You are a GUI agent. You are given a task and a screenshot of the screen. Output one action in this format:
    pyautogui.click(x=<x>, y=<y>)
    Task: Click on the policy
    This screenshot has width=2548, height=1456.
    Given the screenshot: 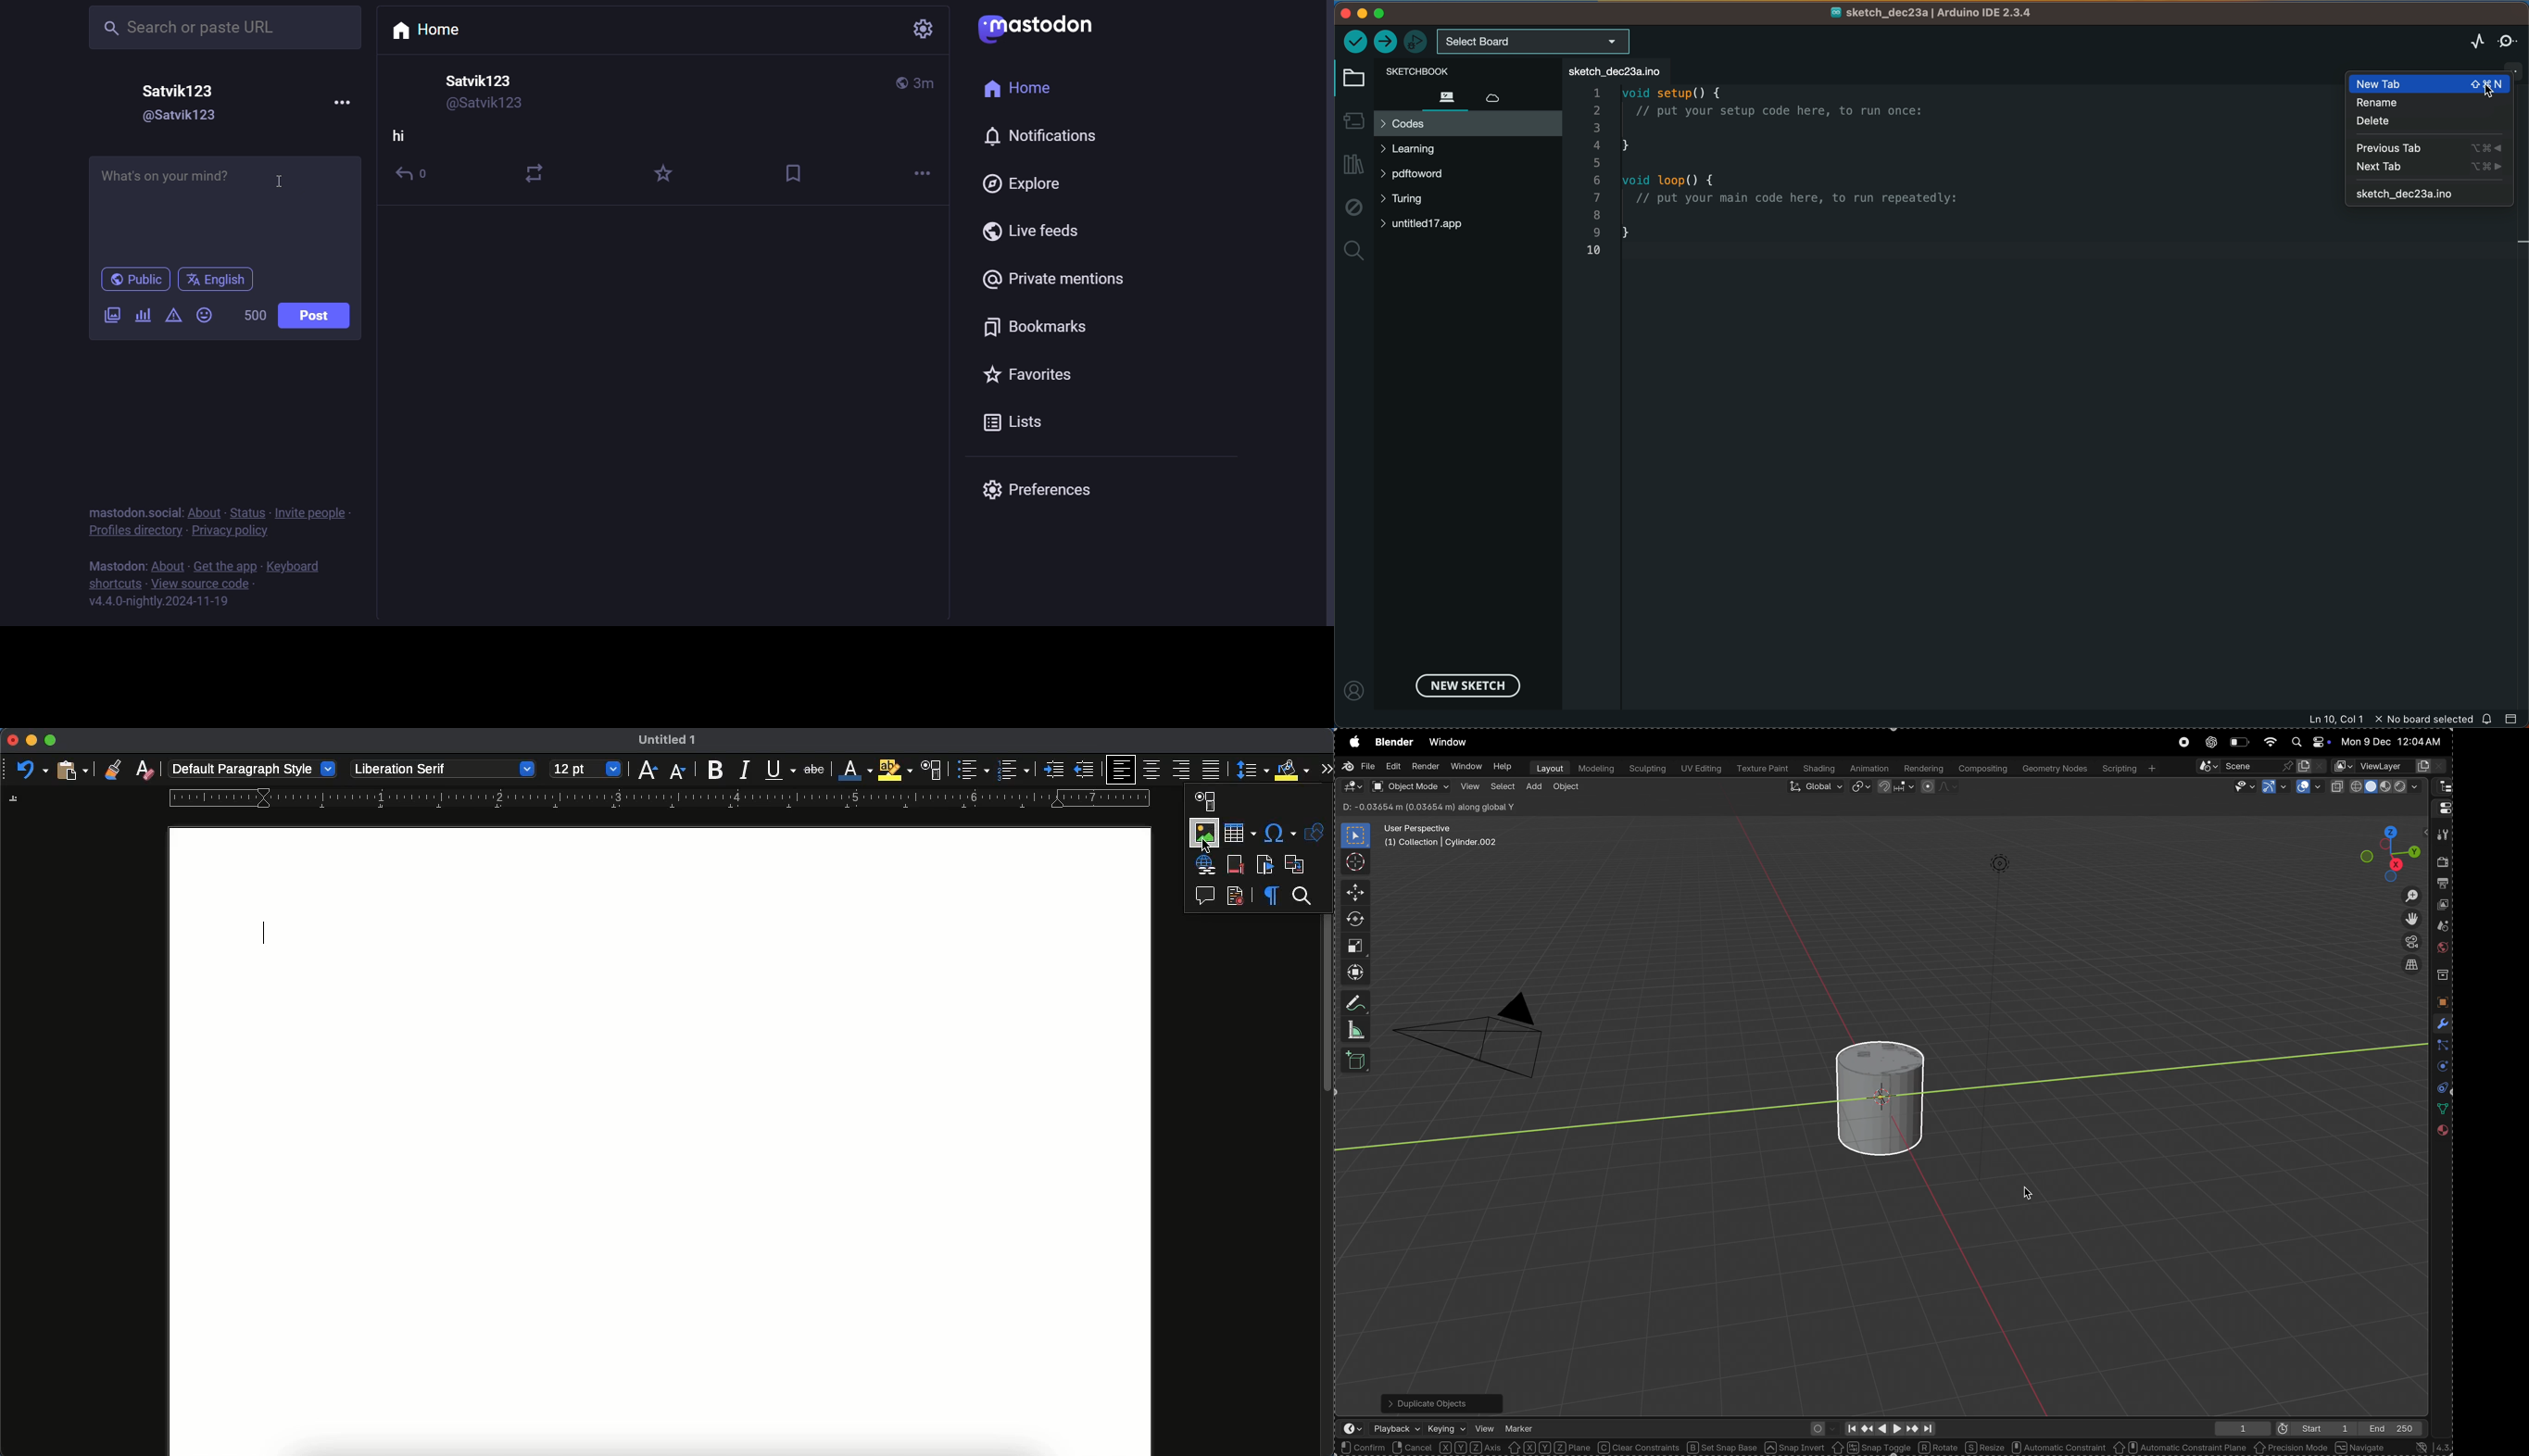 What is the action you would take?
    pyautogui.click(x=232, y=534)
    